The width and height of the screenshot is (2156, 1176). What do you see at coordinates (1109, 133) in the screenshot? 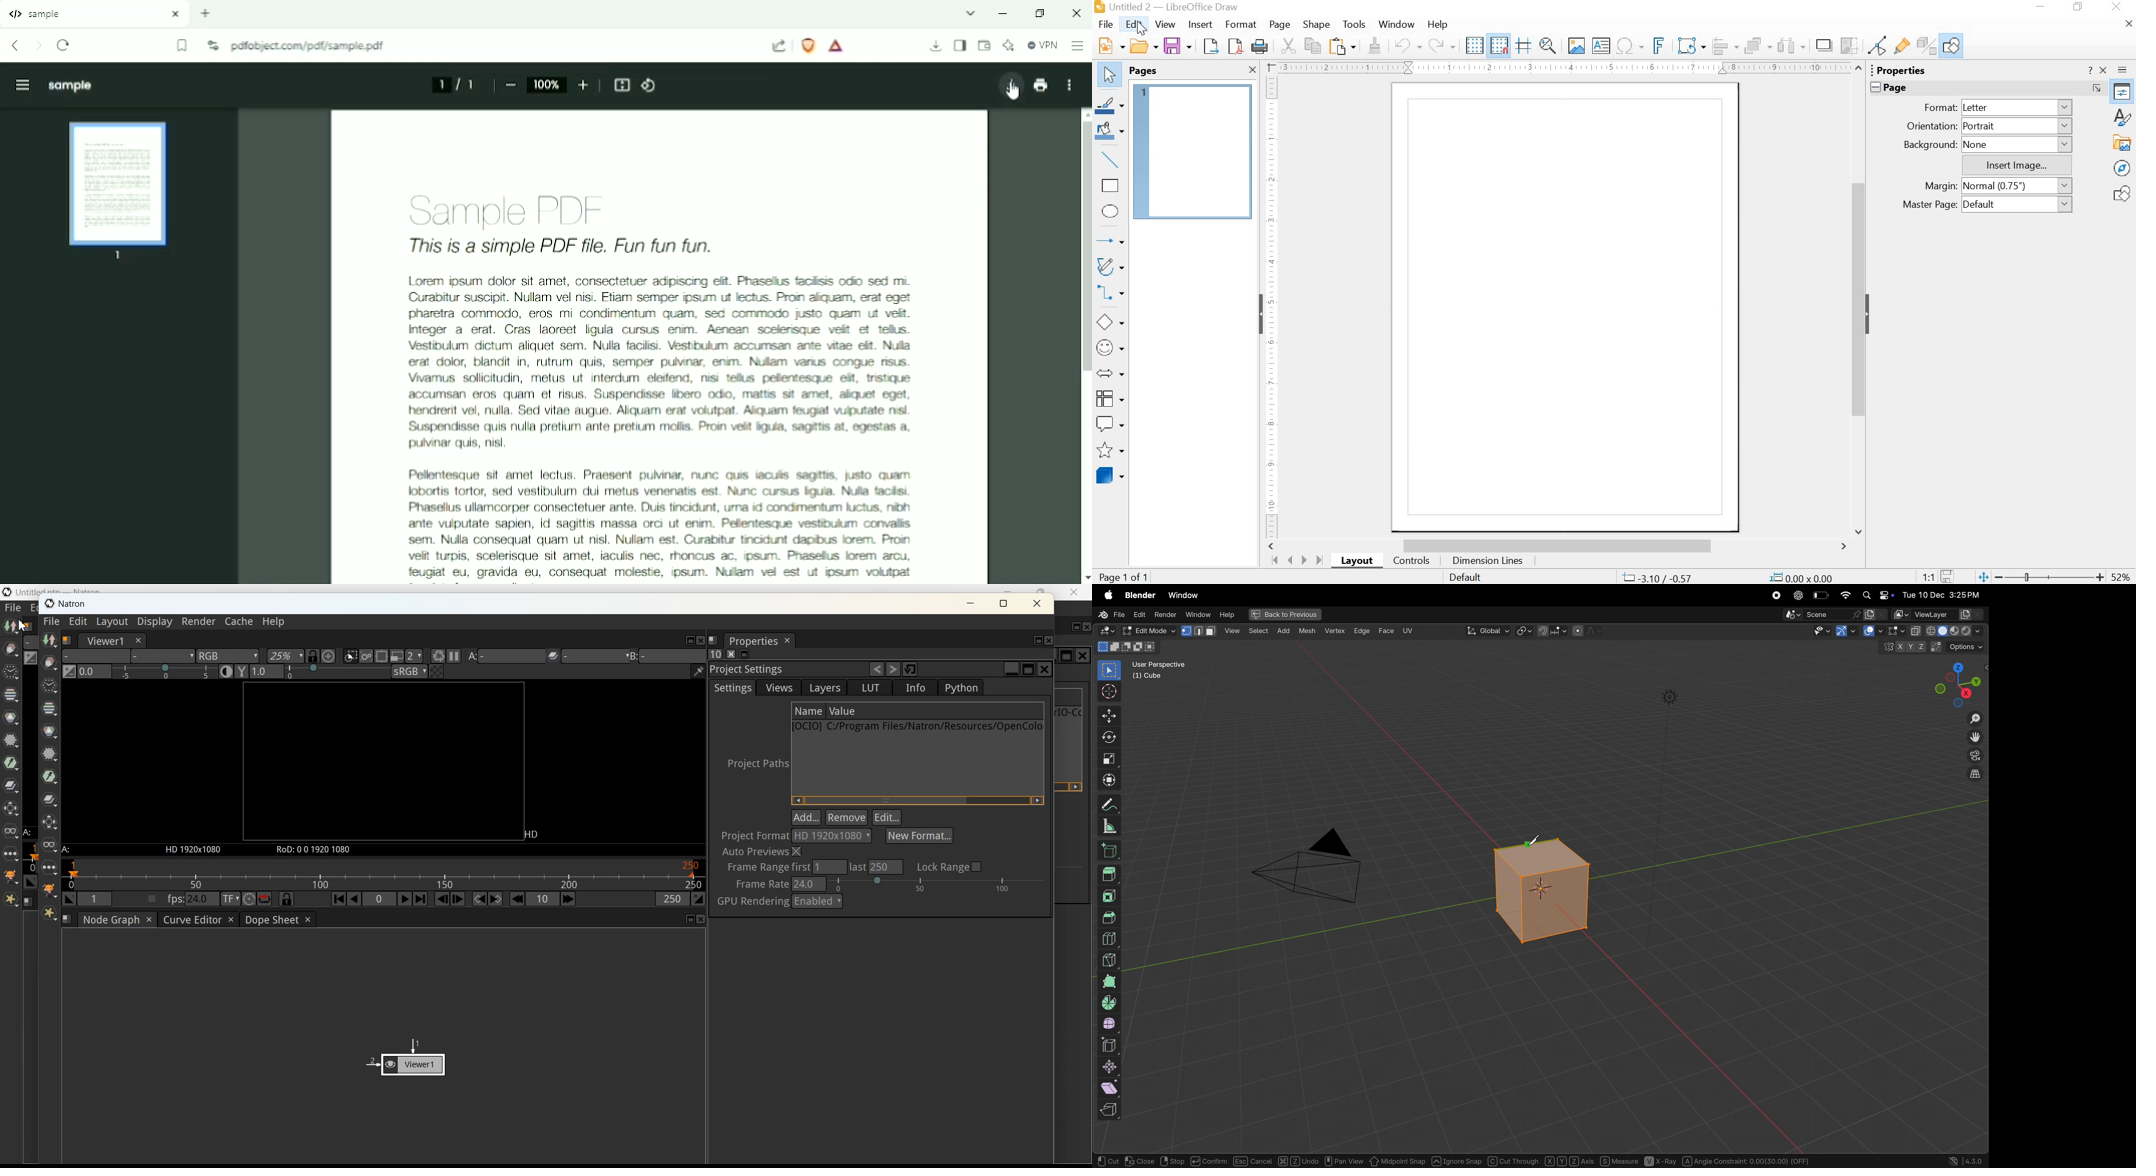
I see `Fill Color` at bounding box center [1109, 133].